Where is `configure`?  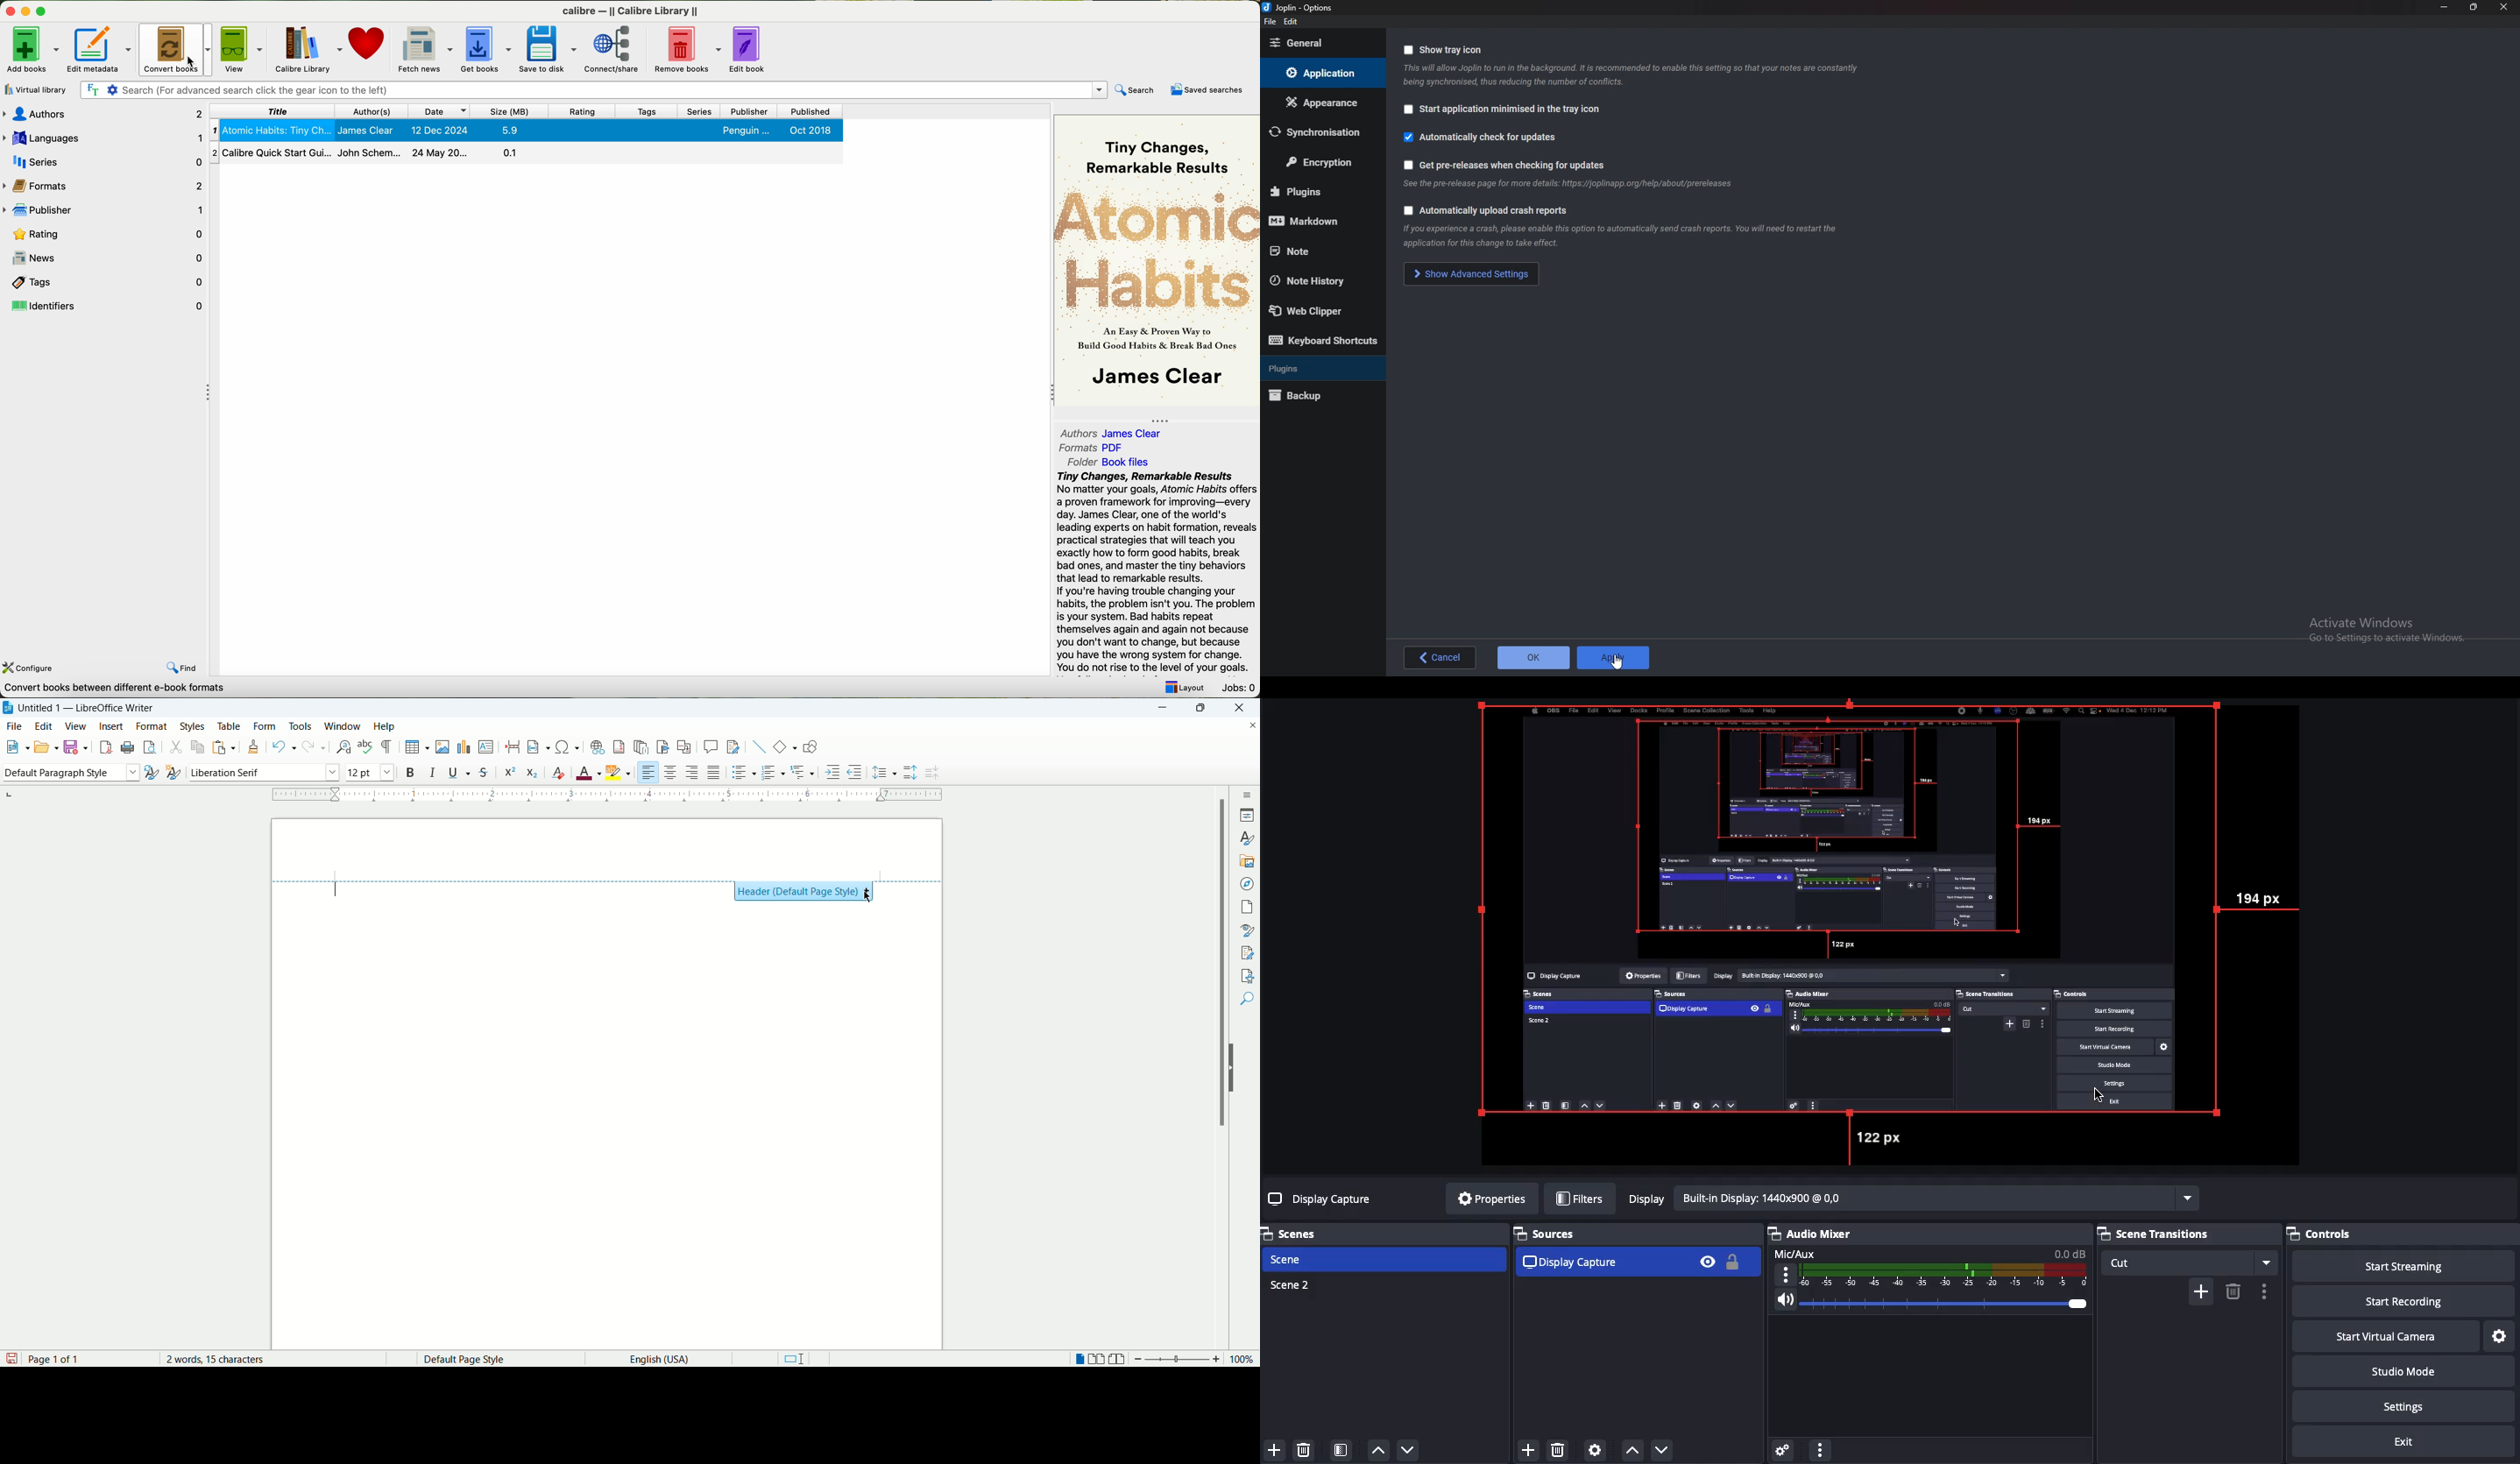
configure is located at coordinates (29, 669).